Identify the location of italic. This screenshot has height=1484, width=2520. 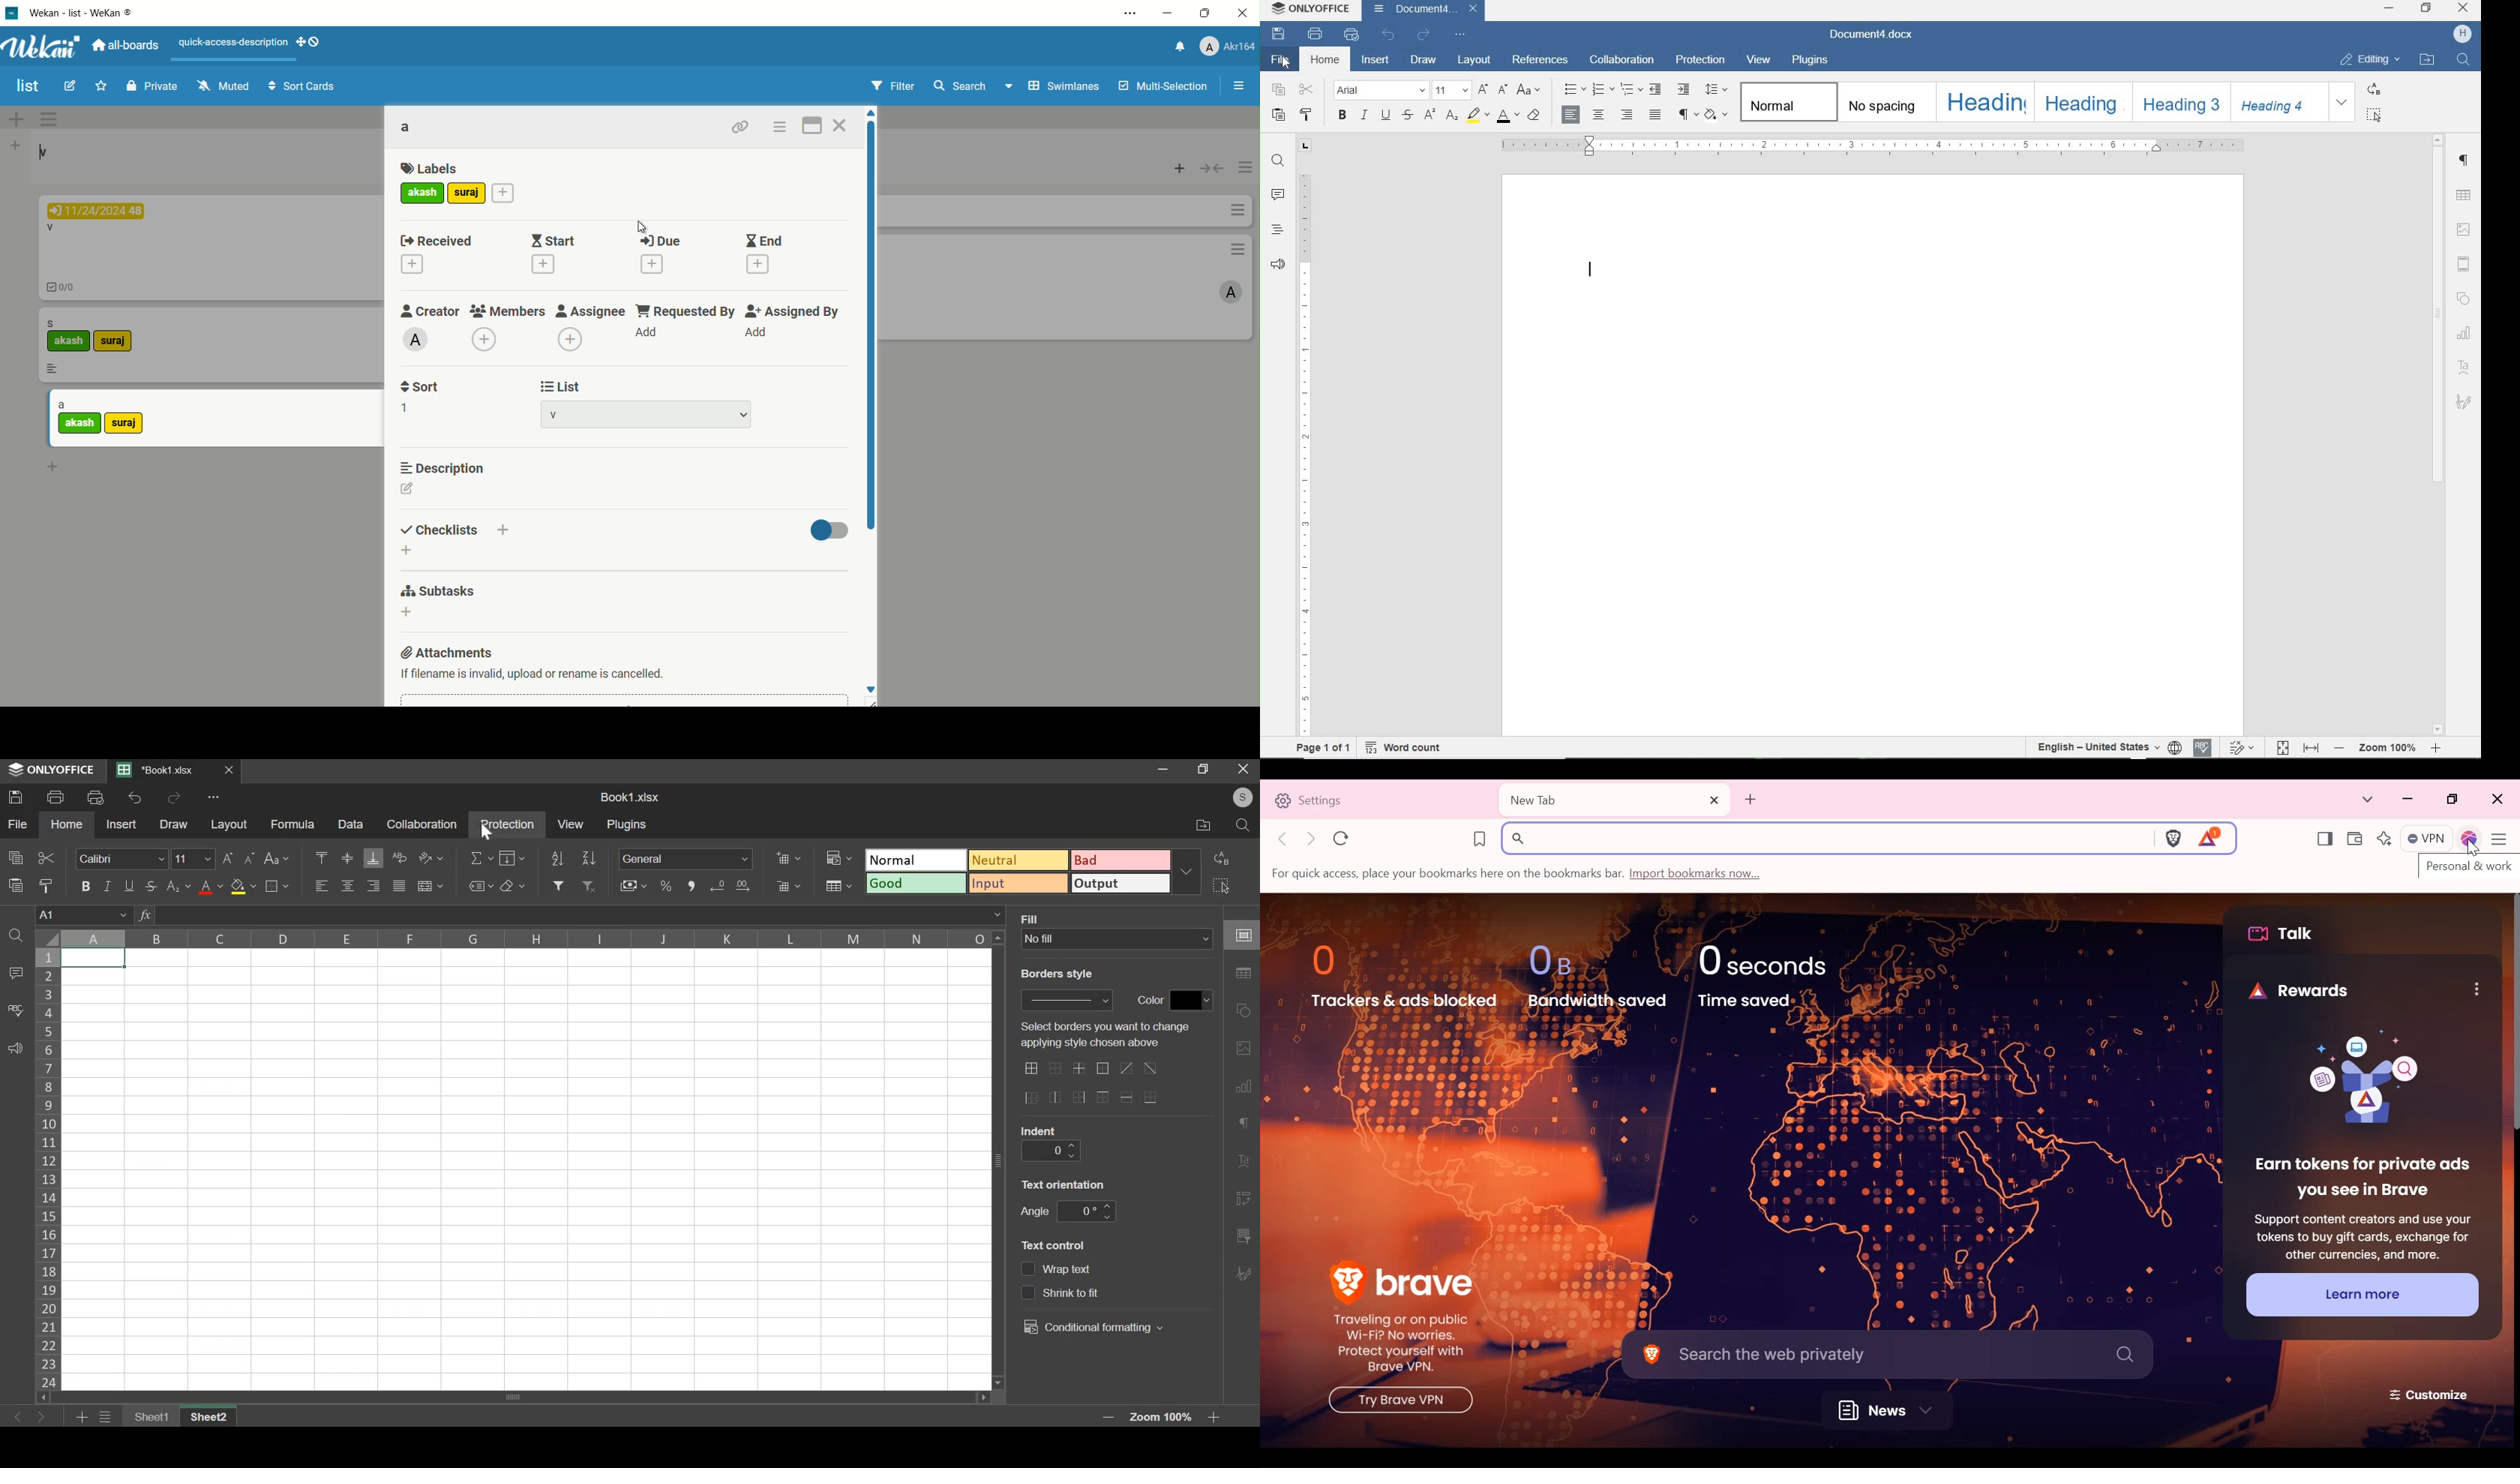
(106, 885).